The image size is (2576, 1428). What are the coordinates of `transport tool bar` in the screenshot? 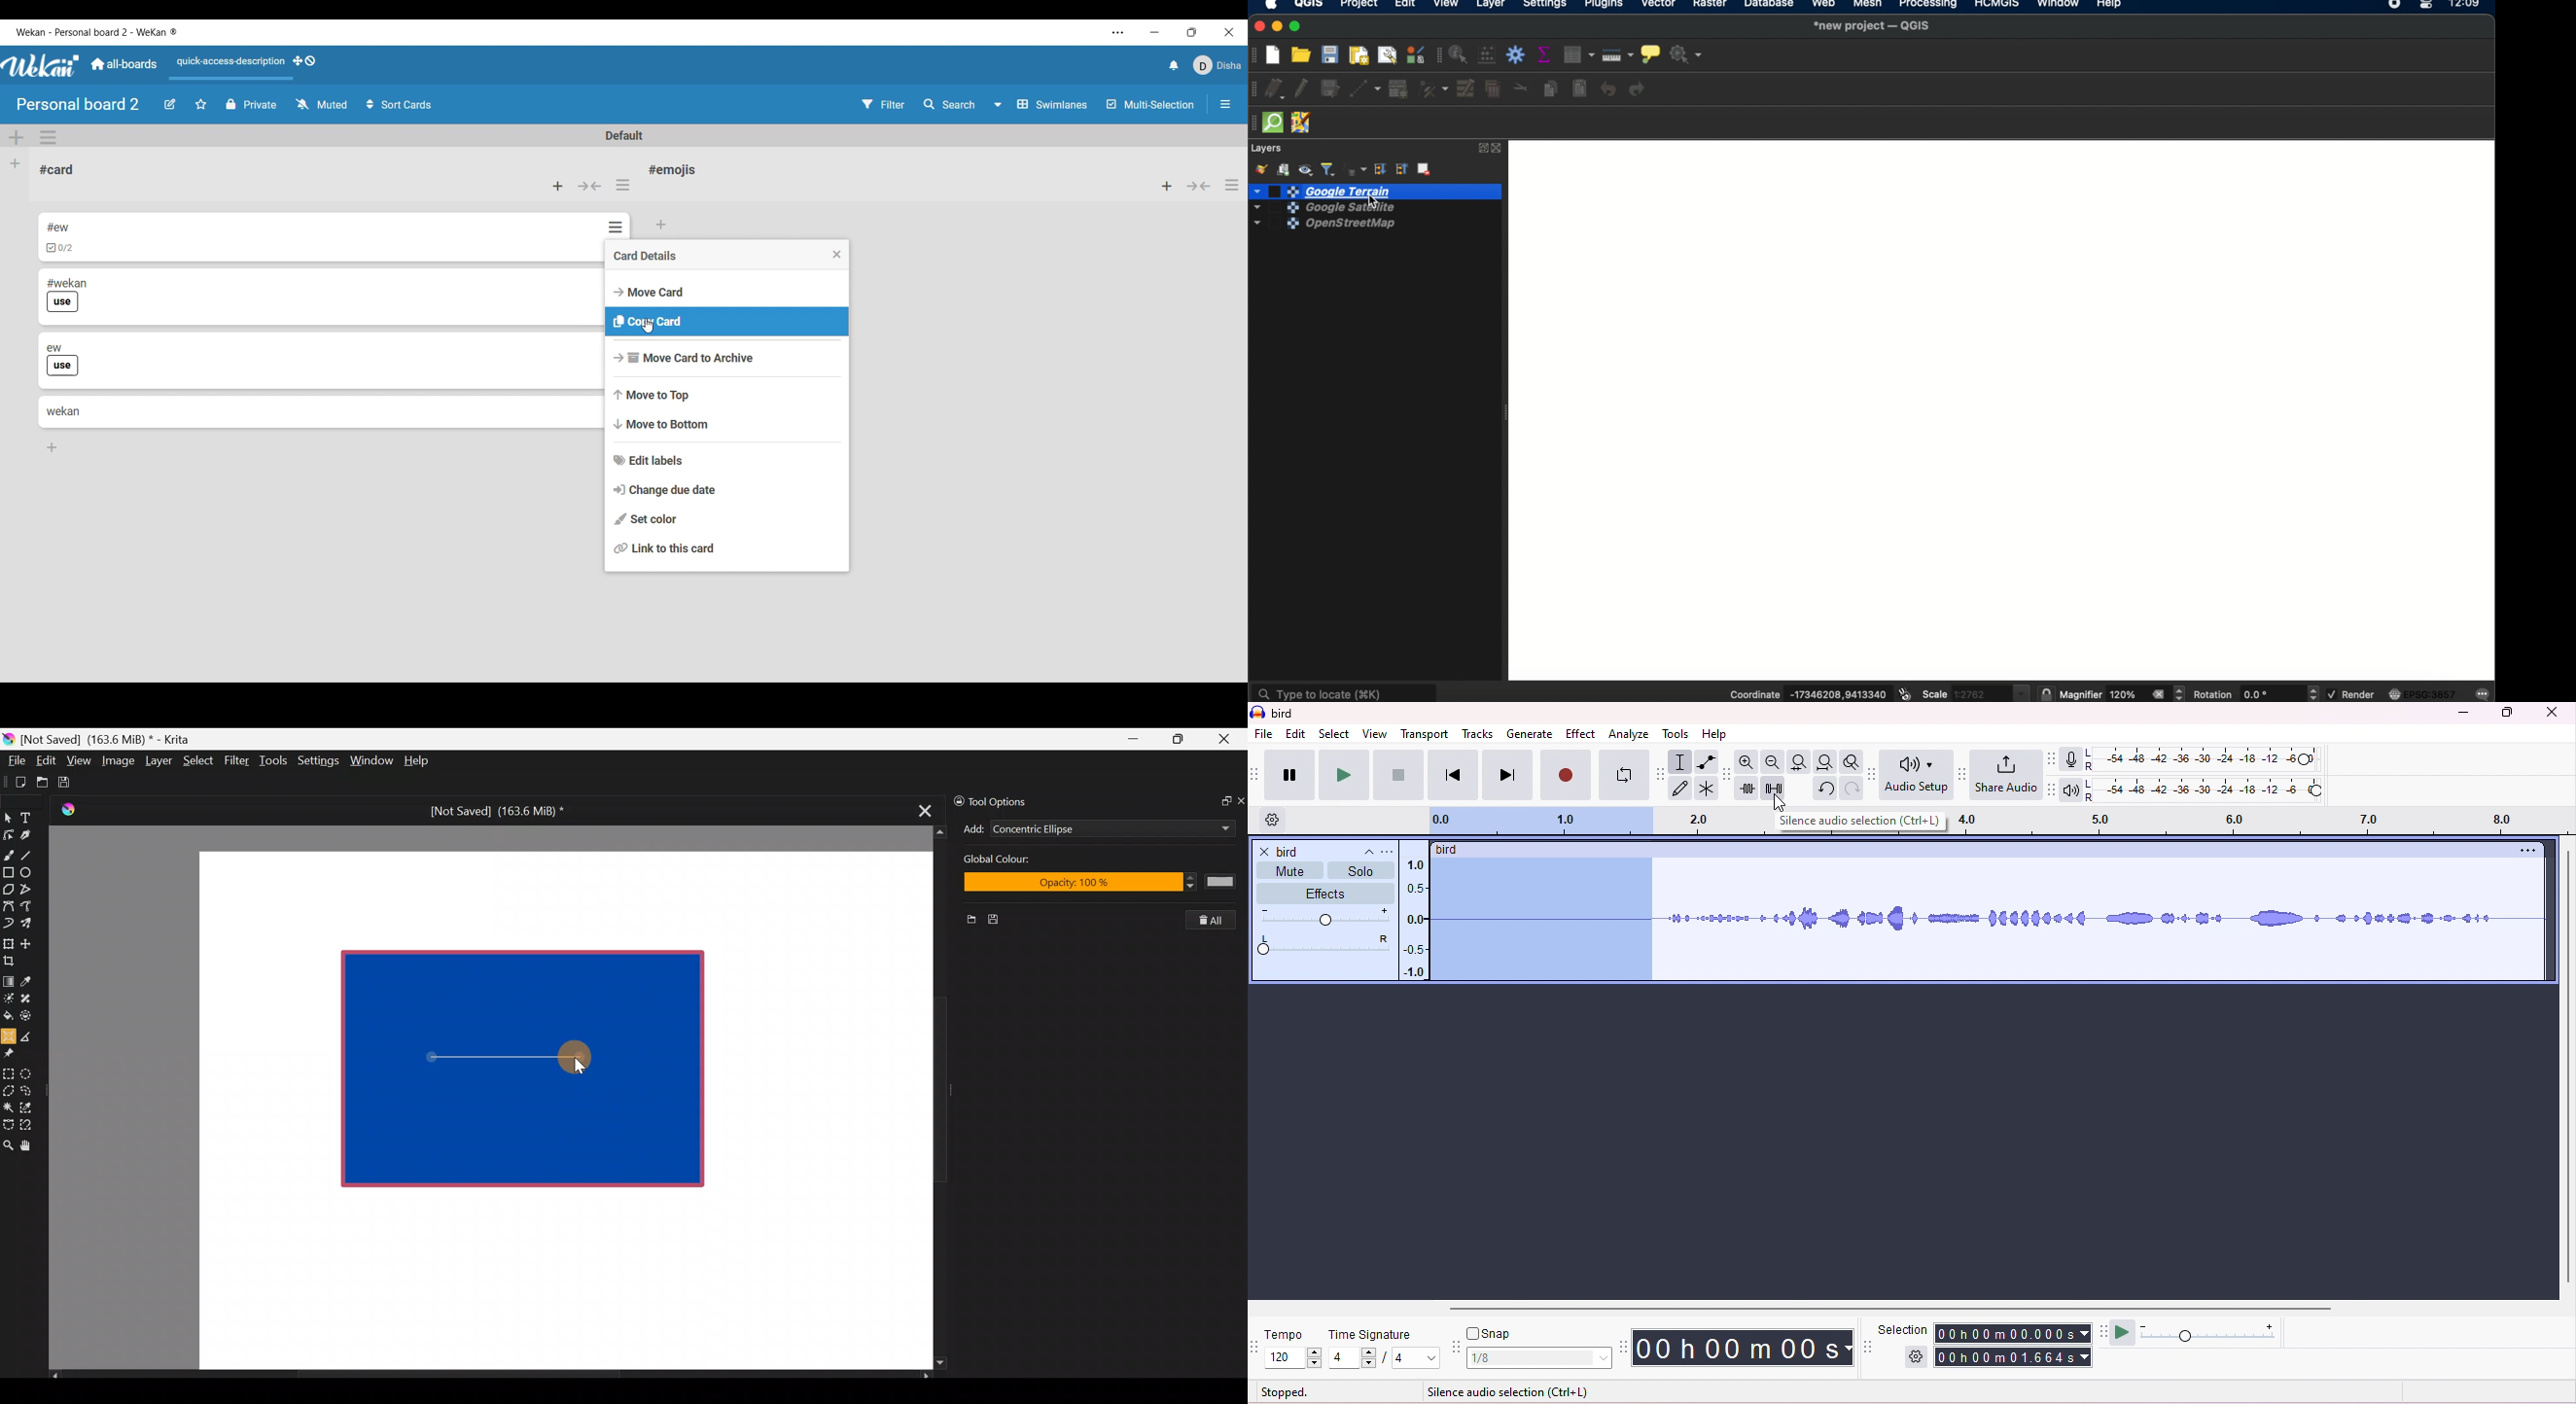 It's located at (1256, 772).